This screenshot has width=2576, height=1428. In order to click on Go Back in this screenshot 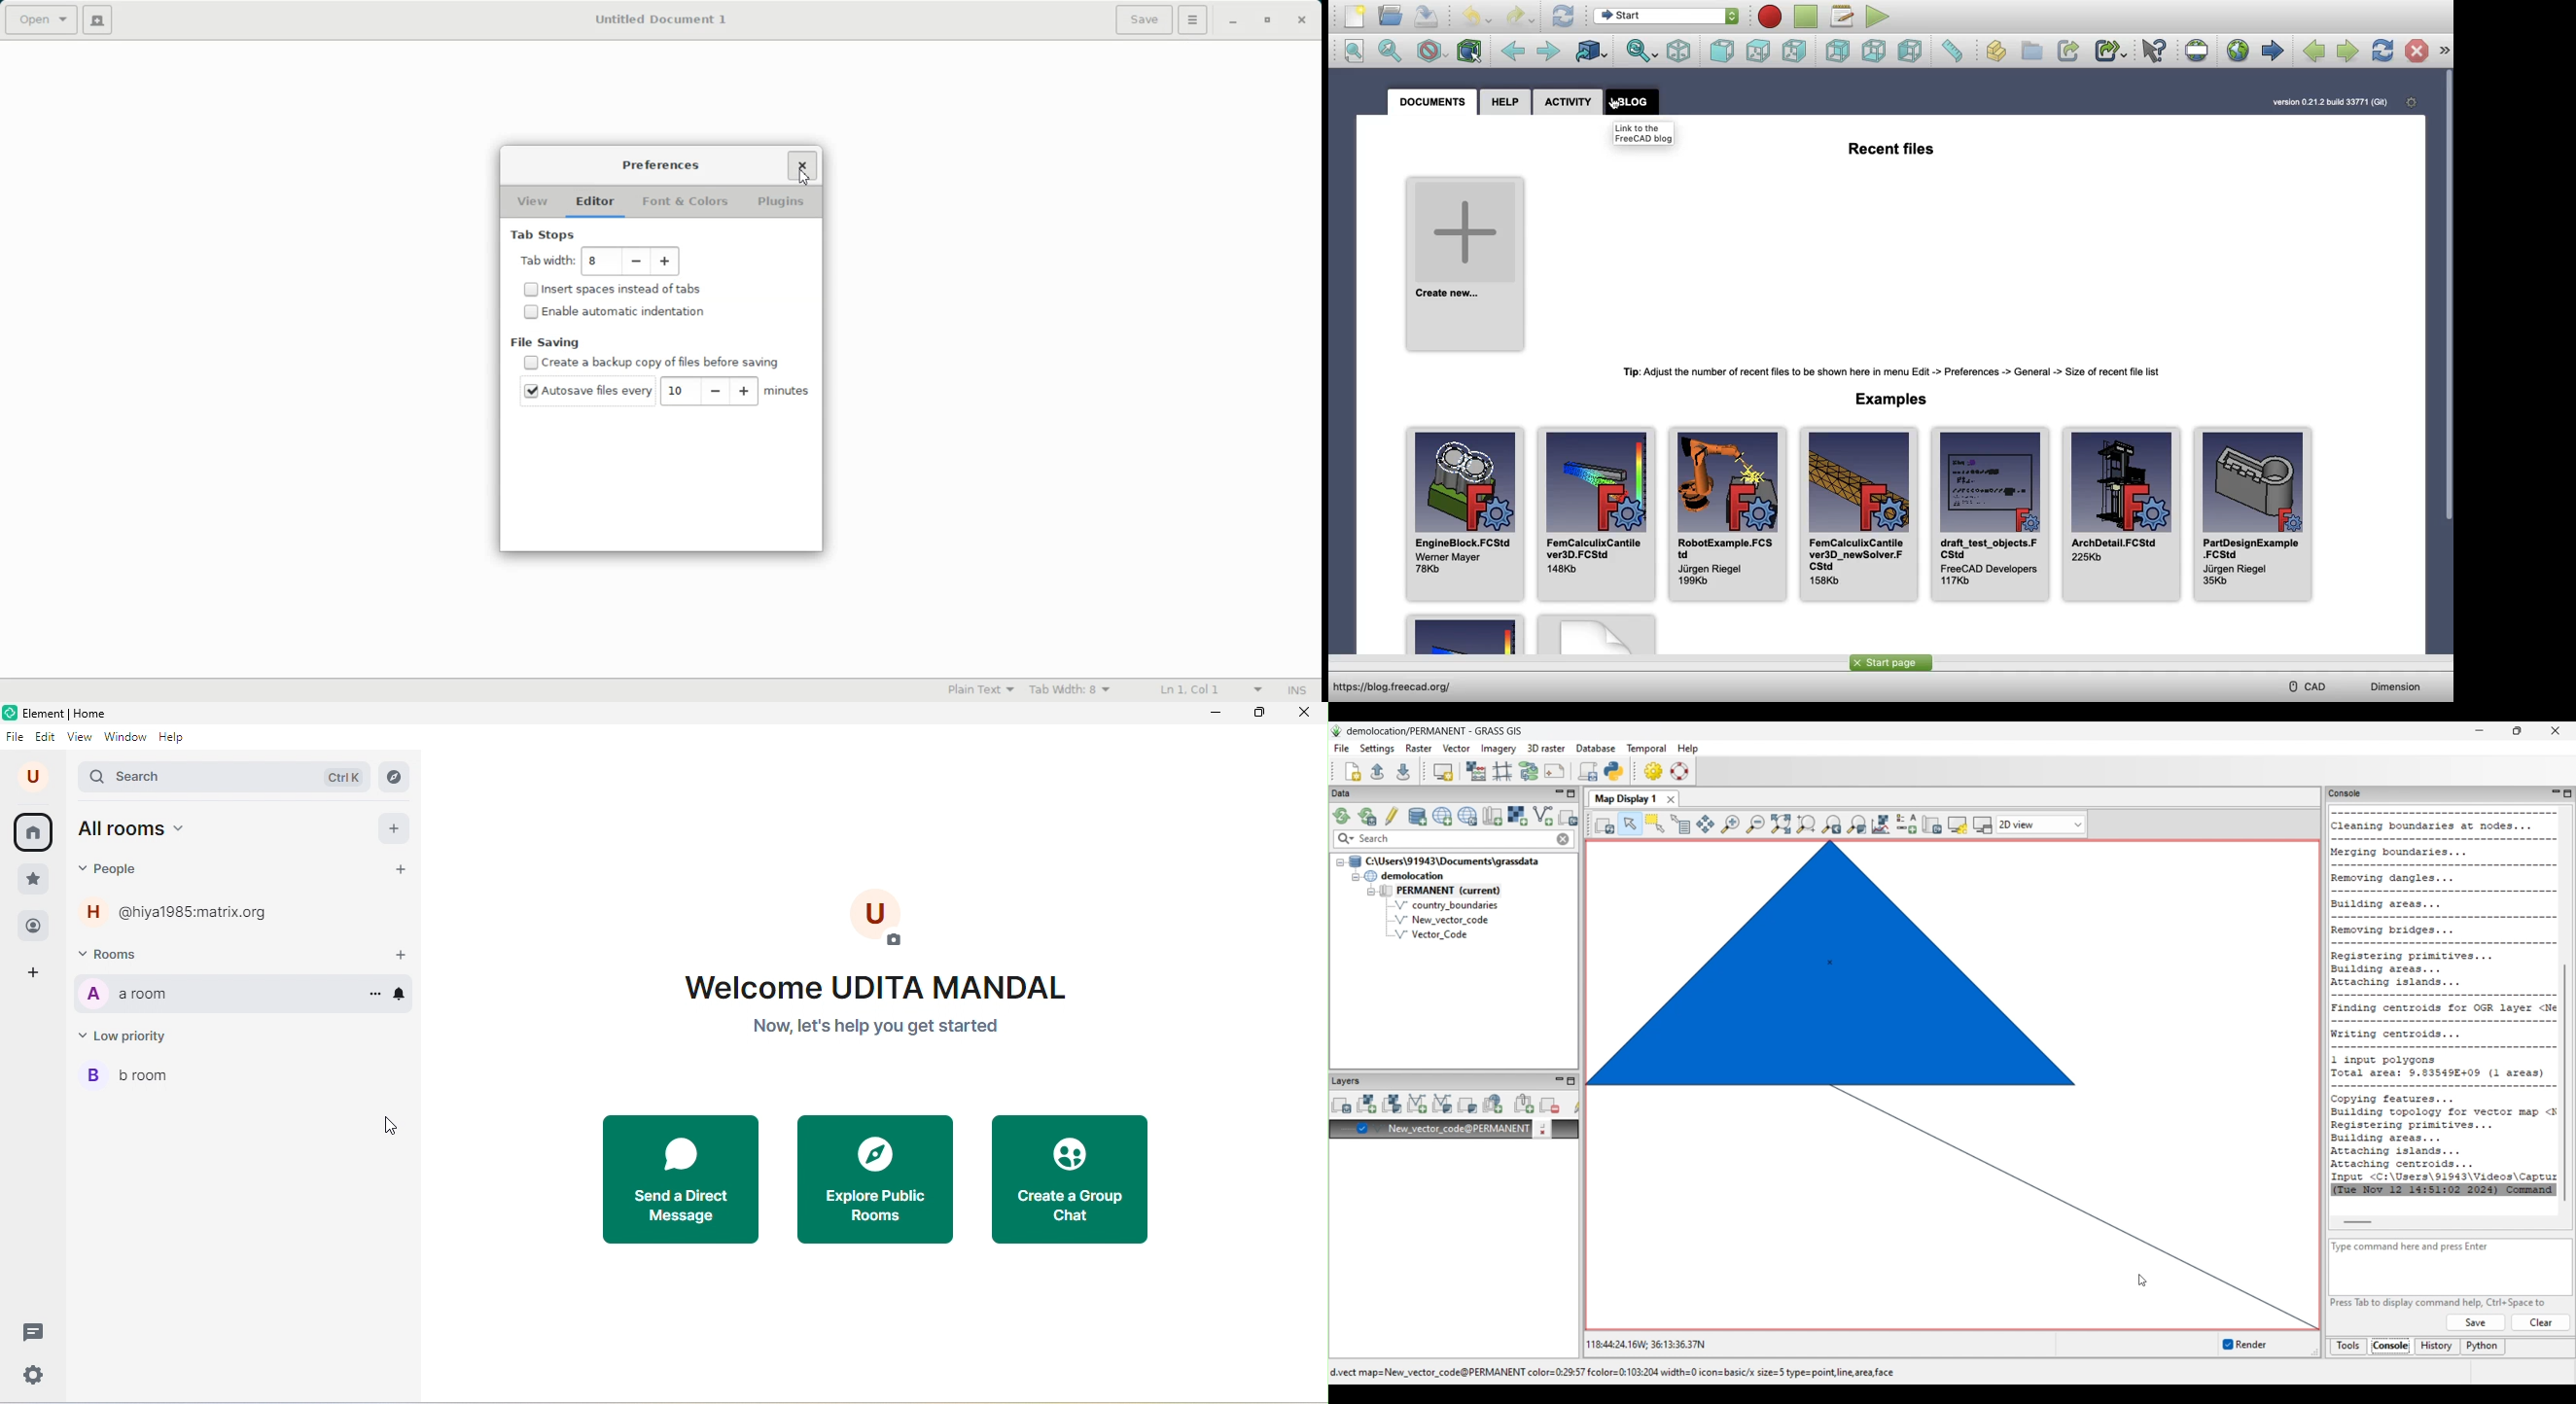, I will do `click(1512, 50)`.